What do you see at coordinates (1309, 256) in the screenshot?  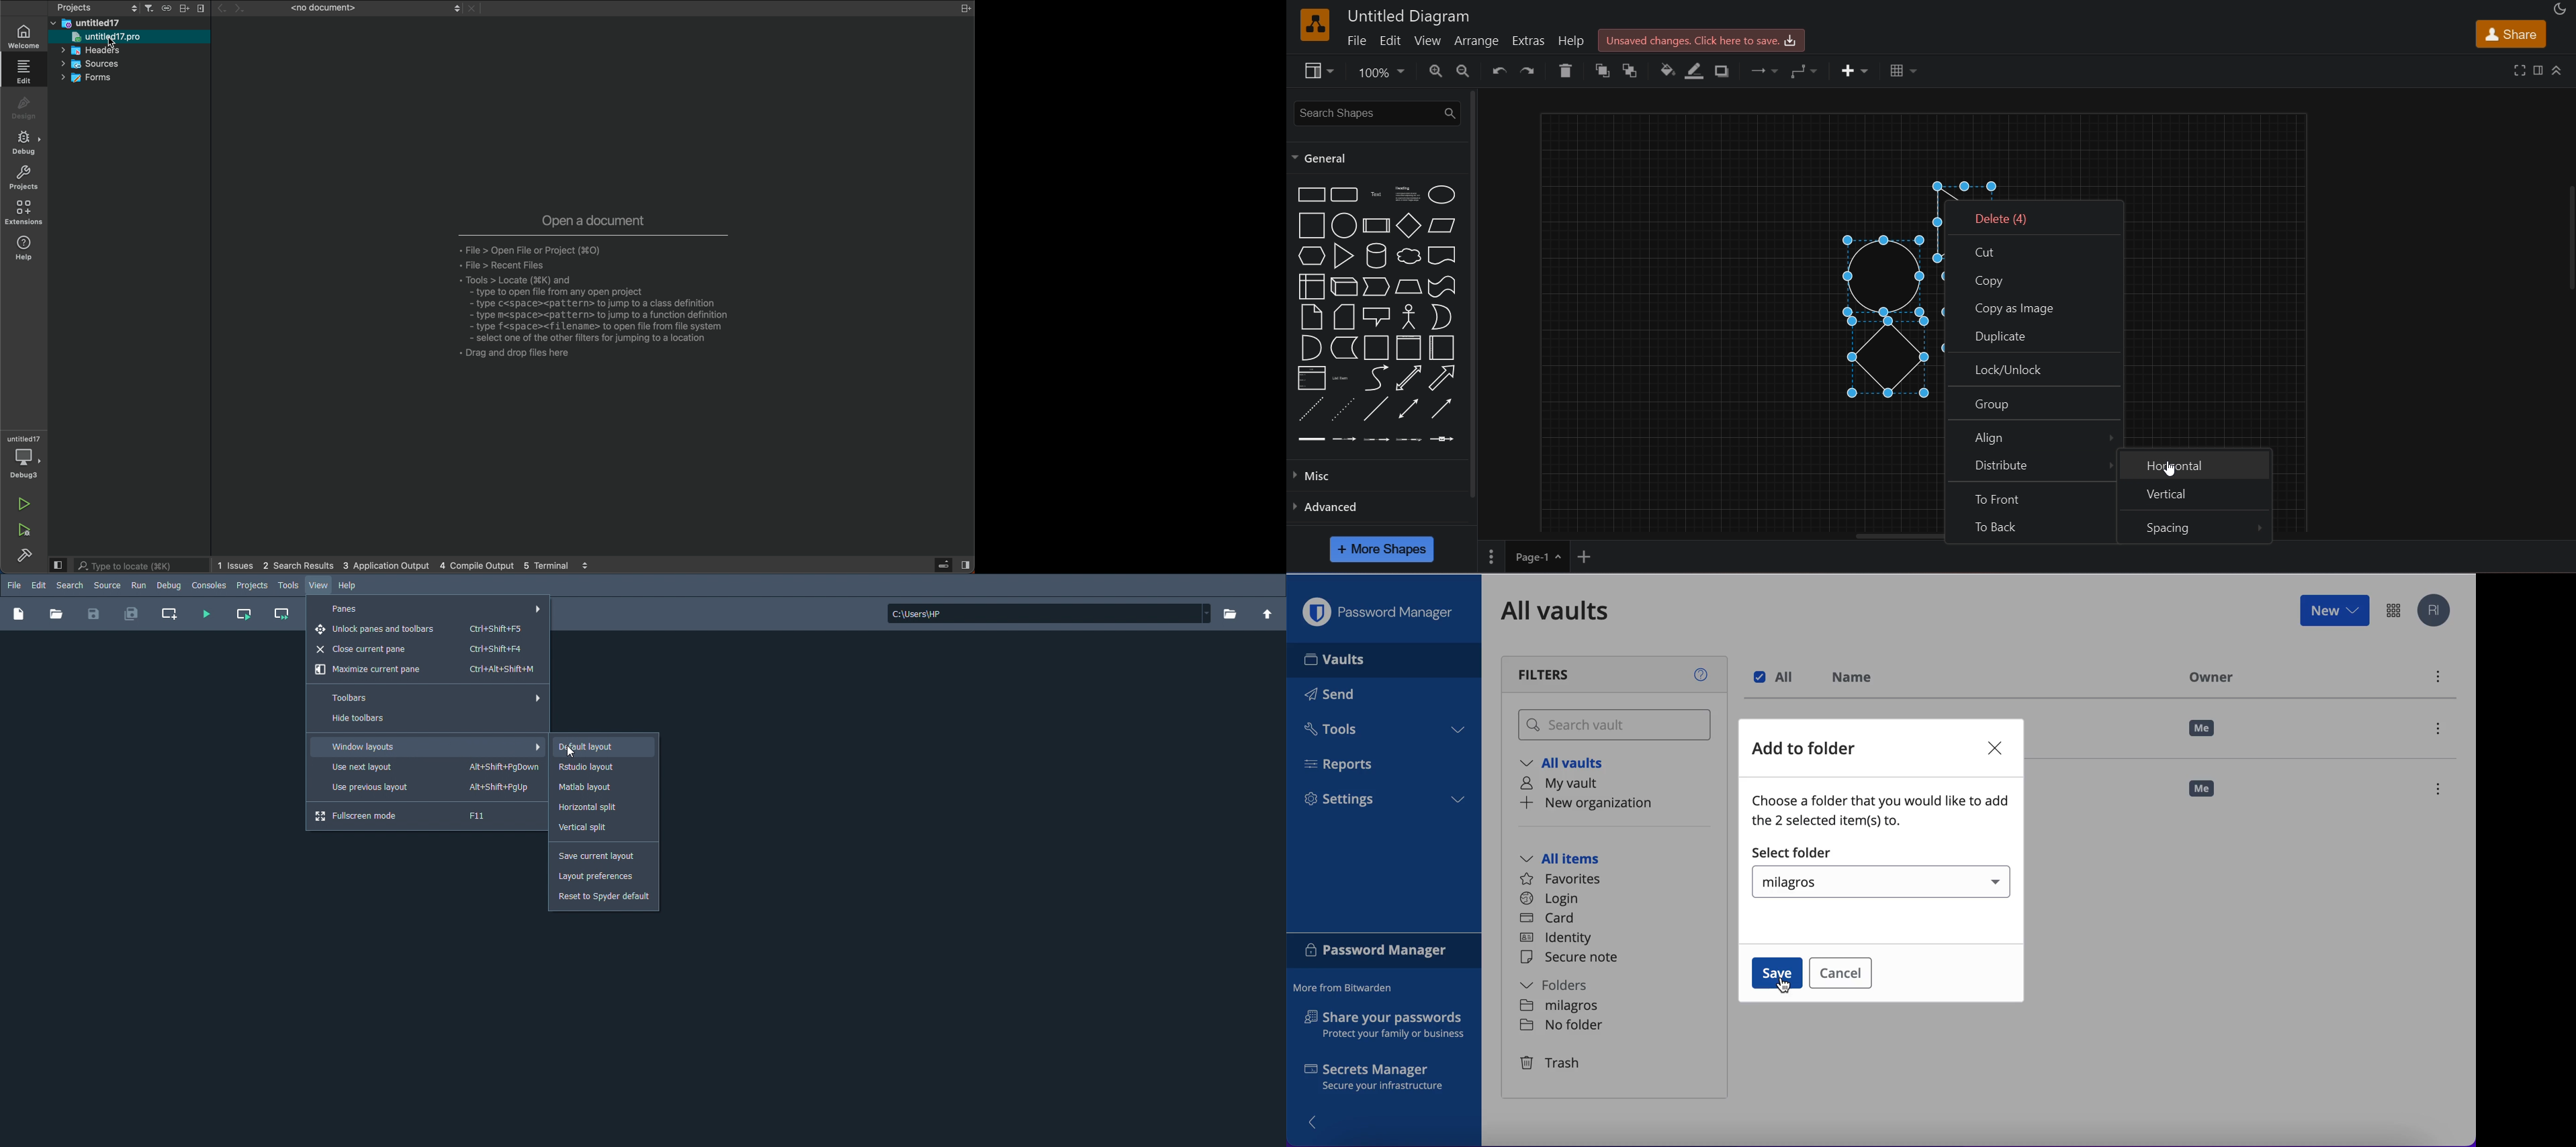 I see `hexagon` at bounding box center [1309, 256].